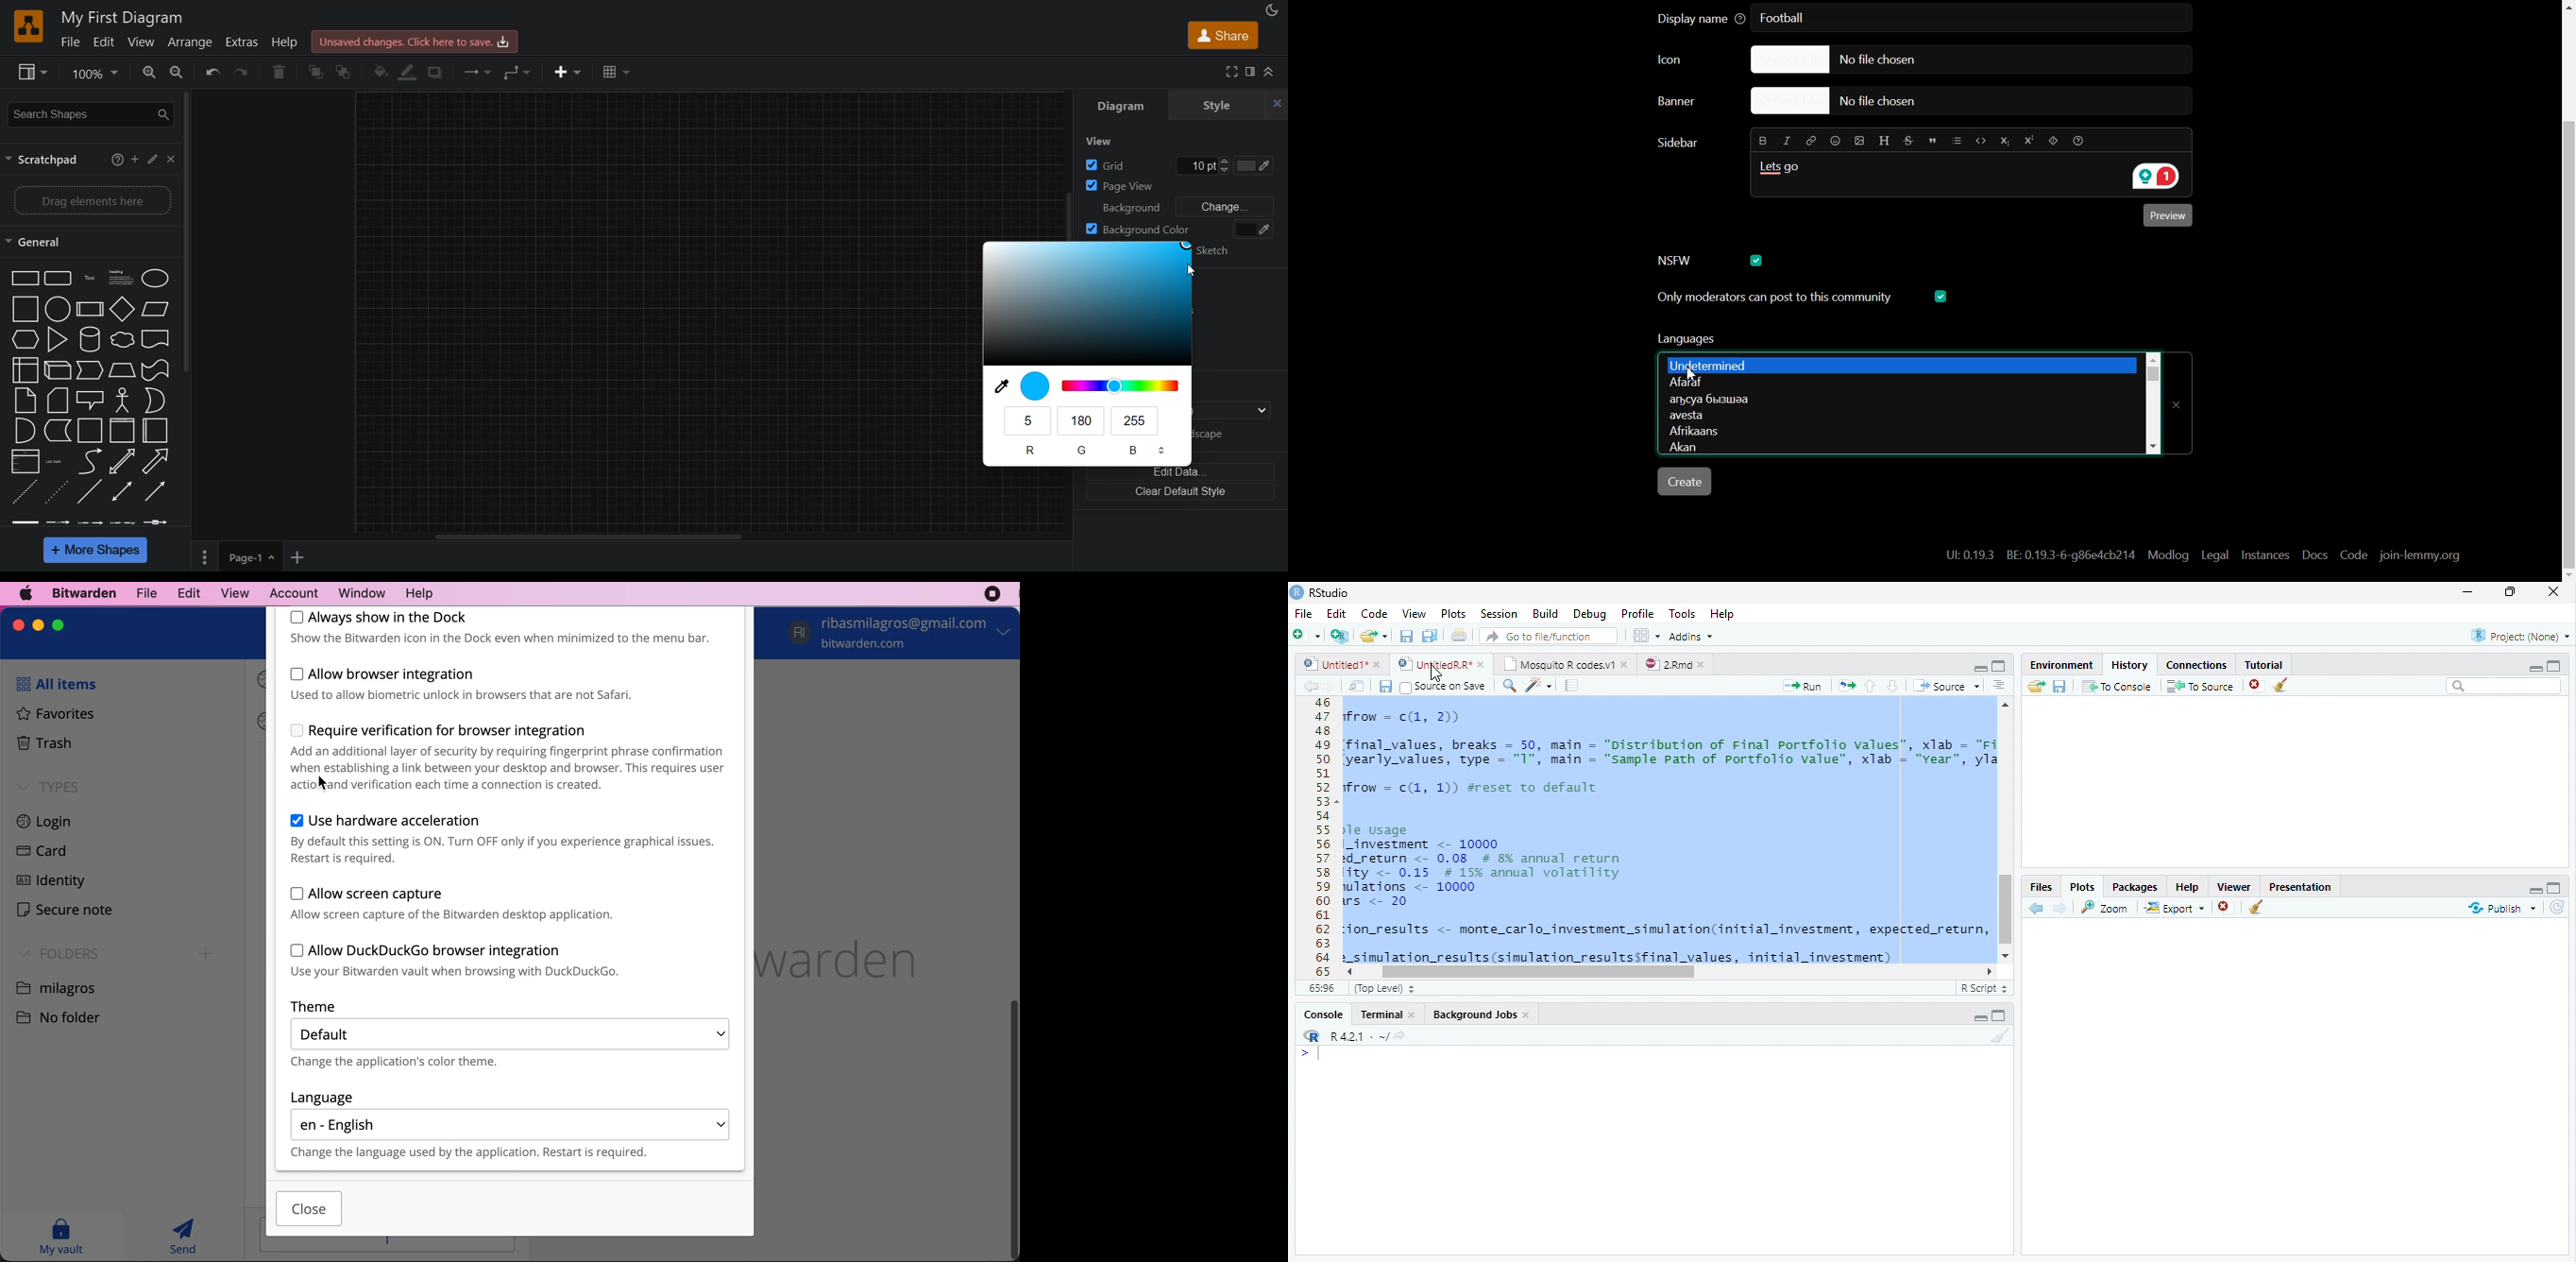  Describe the element at coordinates (1834, 141) in the screenshot. I see `Emoji` at that location.